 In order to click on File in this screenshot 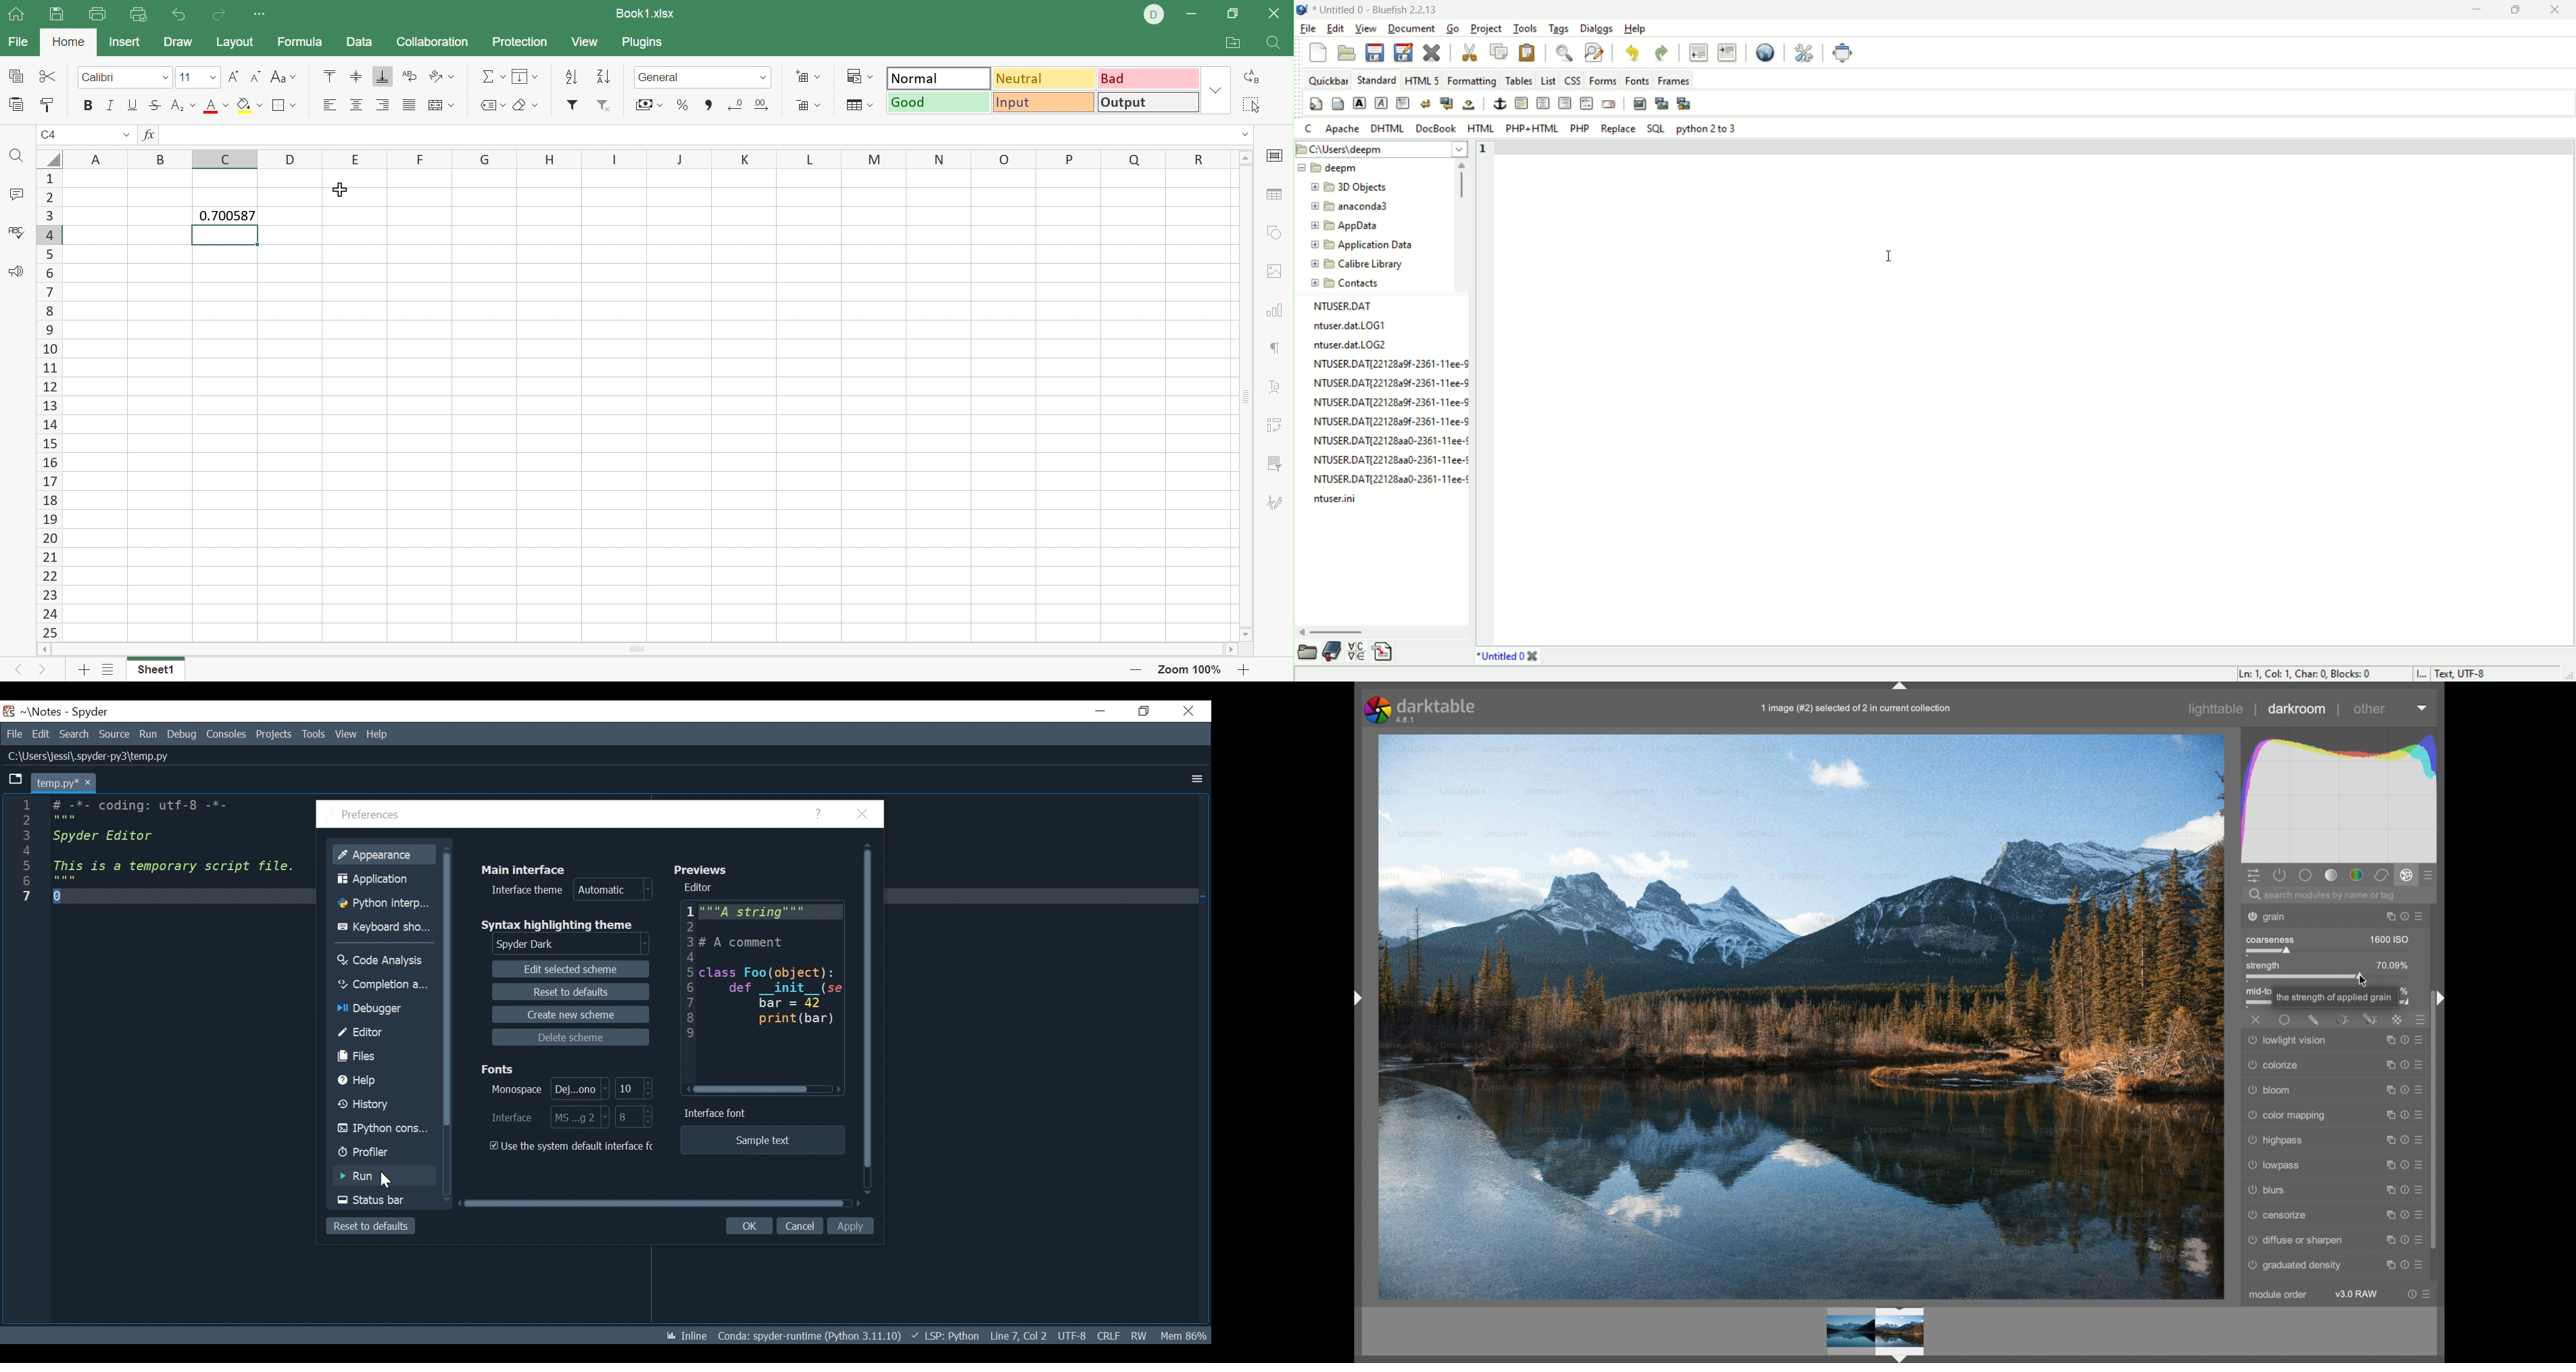, I will do `click(18, 42)`.